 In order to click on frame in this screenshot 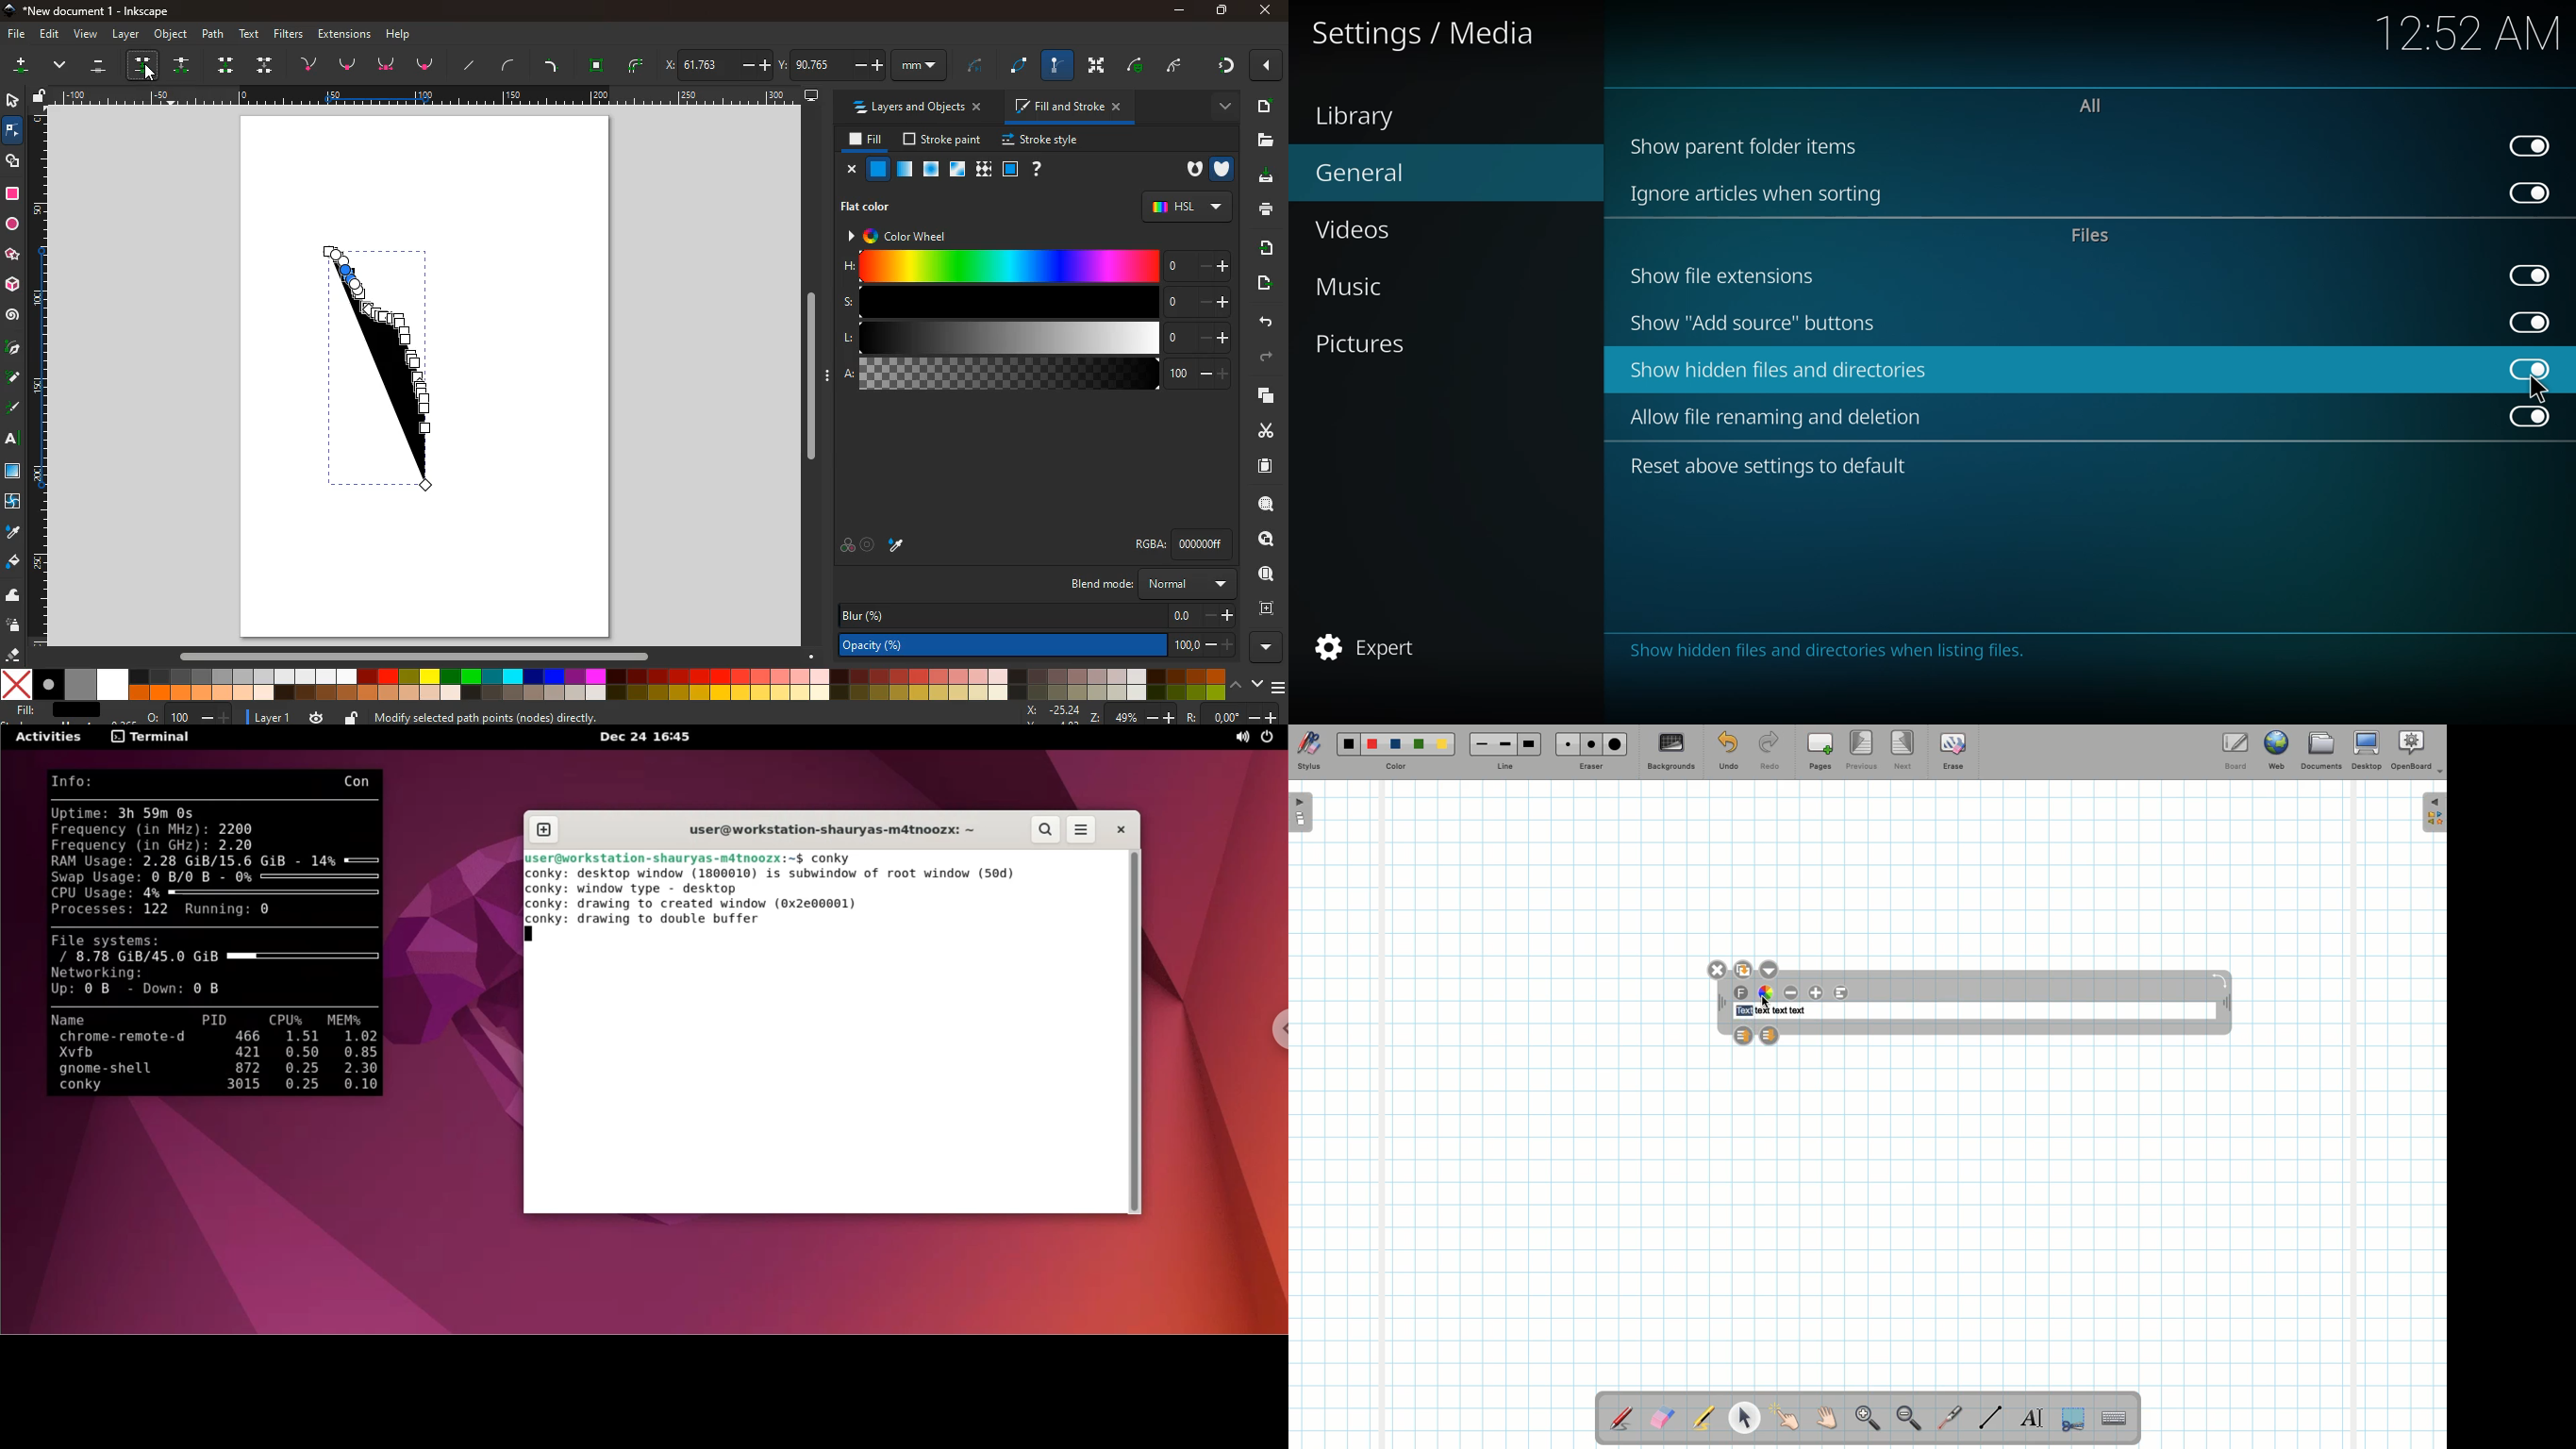, I will do `click(1264, 607)`.